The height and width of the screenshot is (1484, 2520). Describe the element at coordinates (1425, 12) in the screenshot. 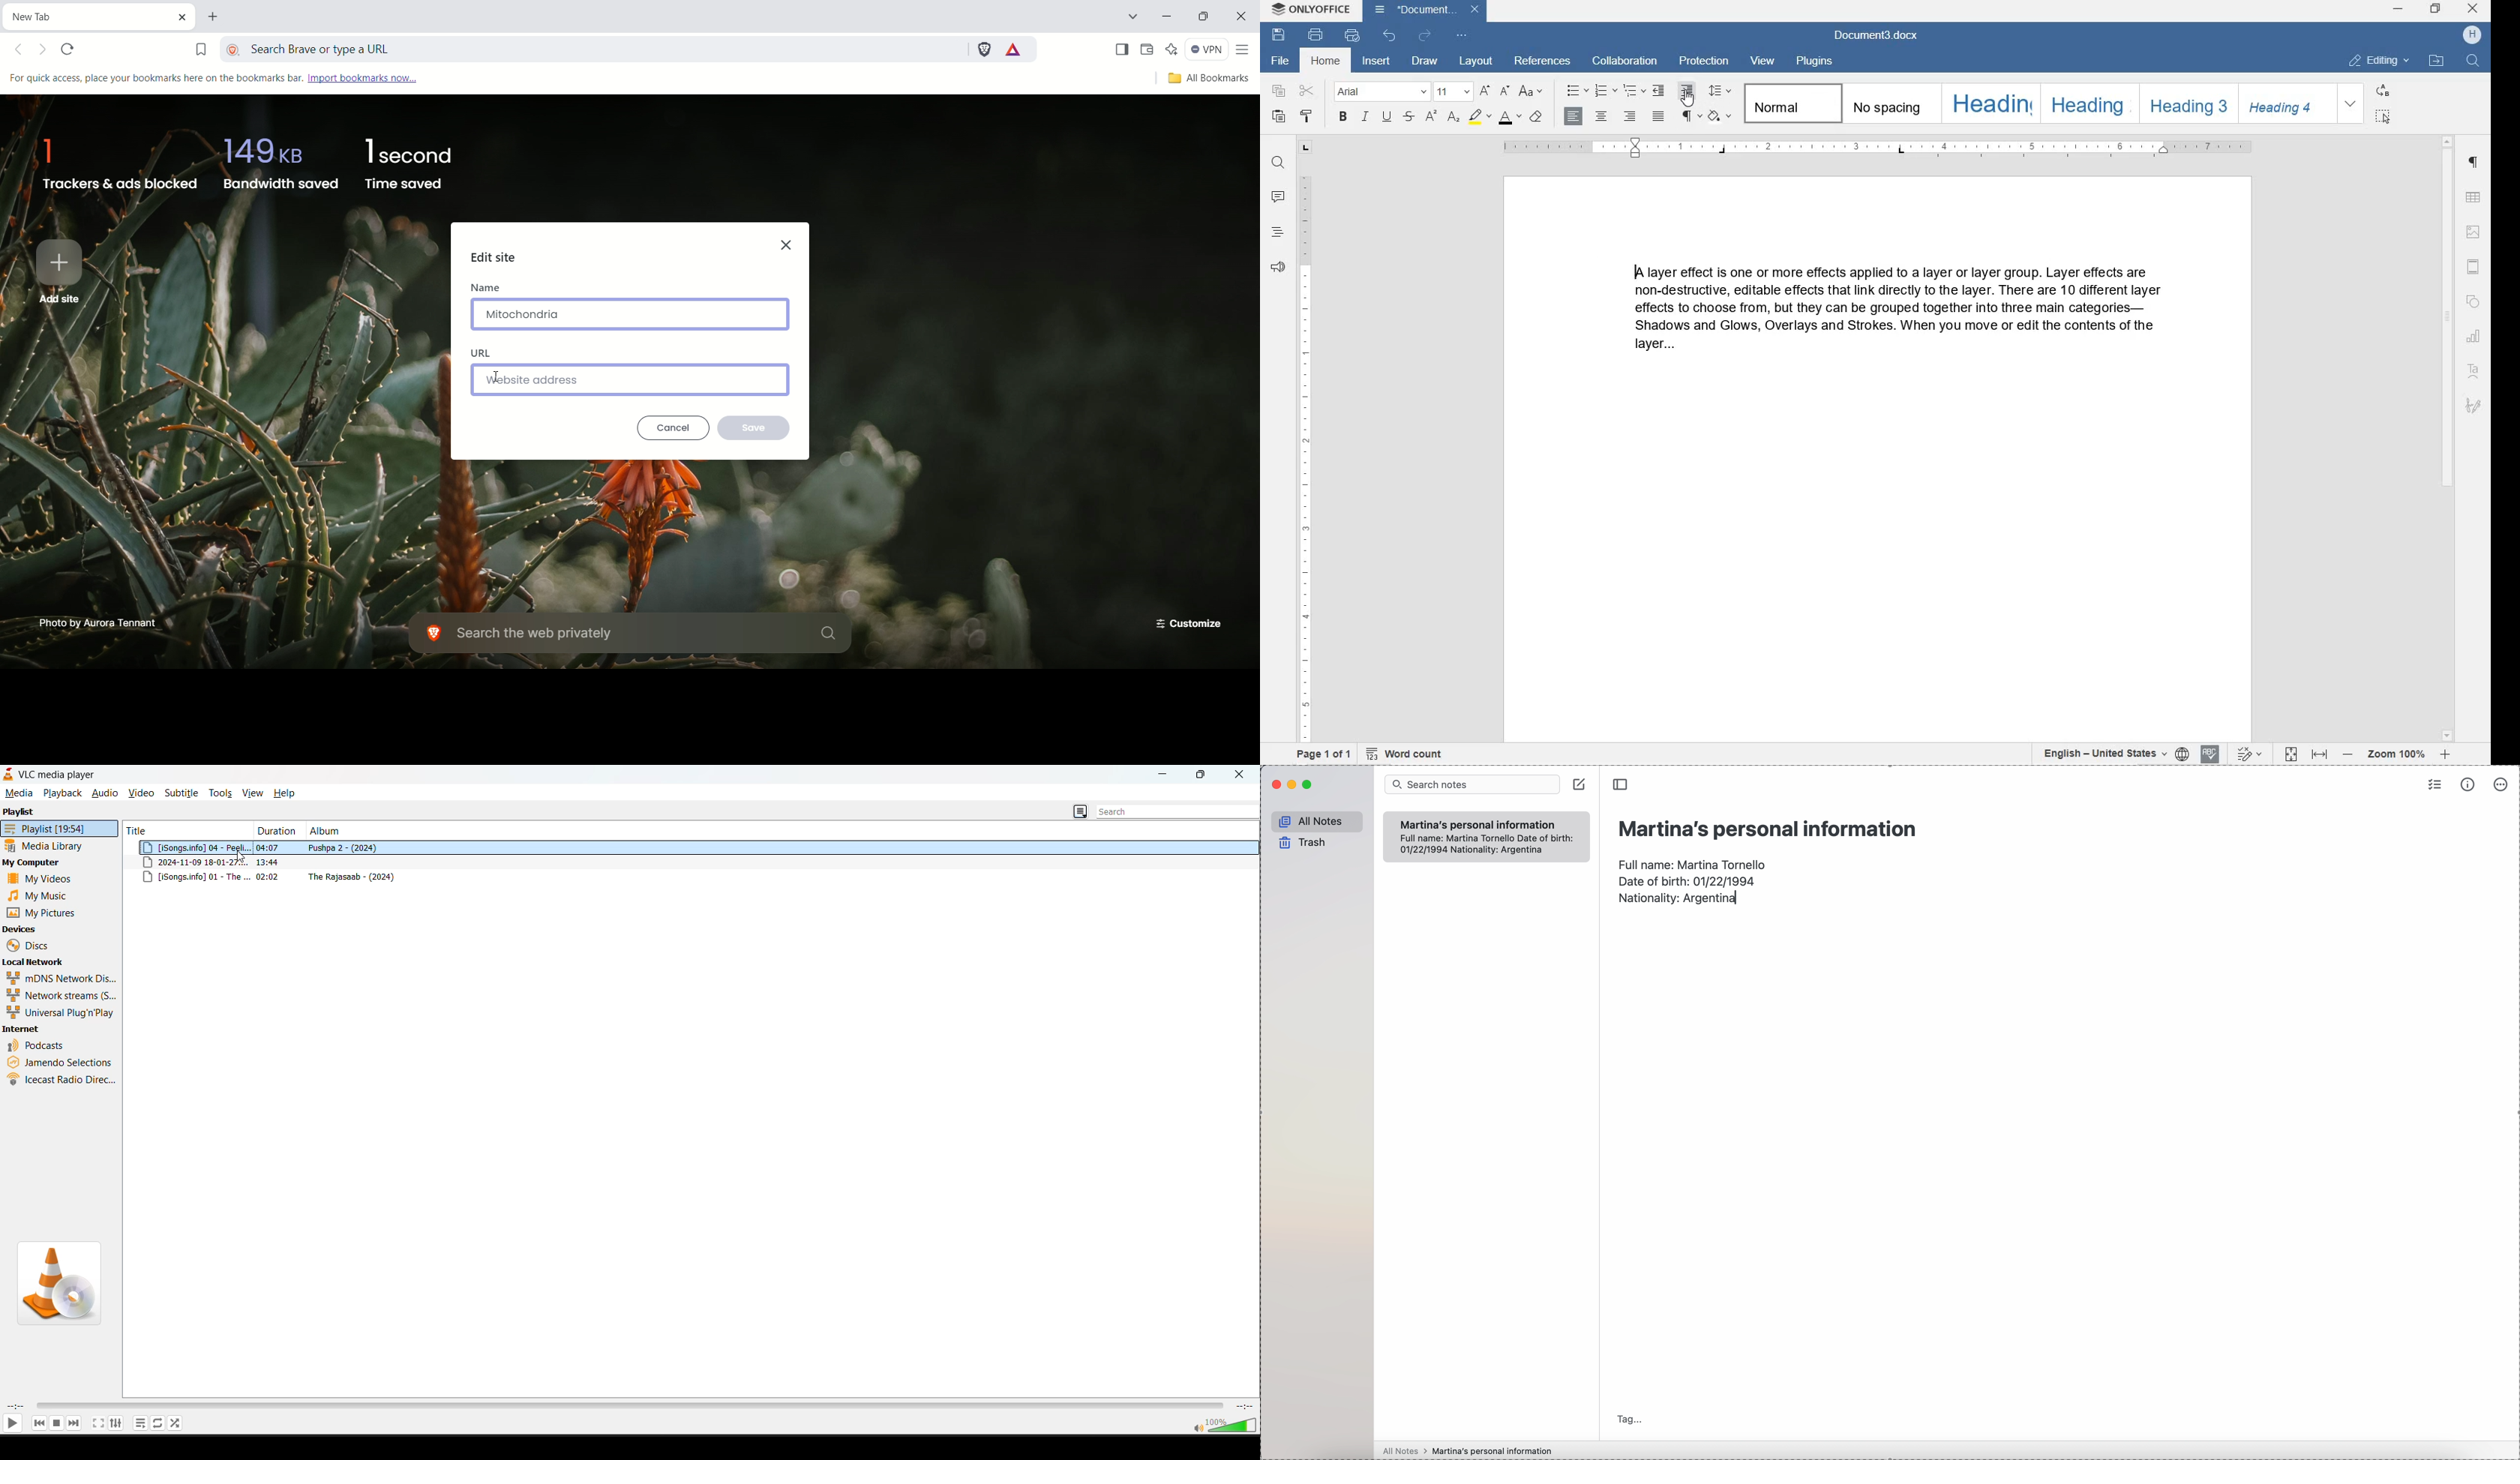

I see `Document3.docx` at that location.